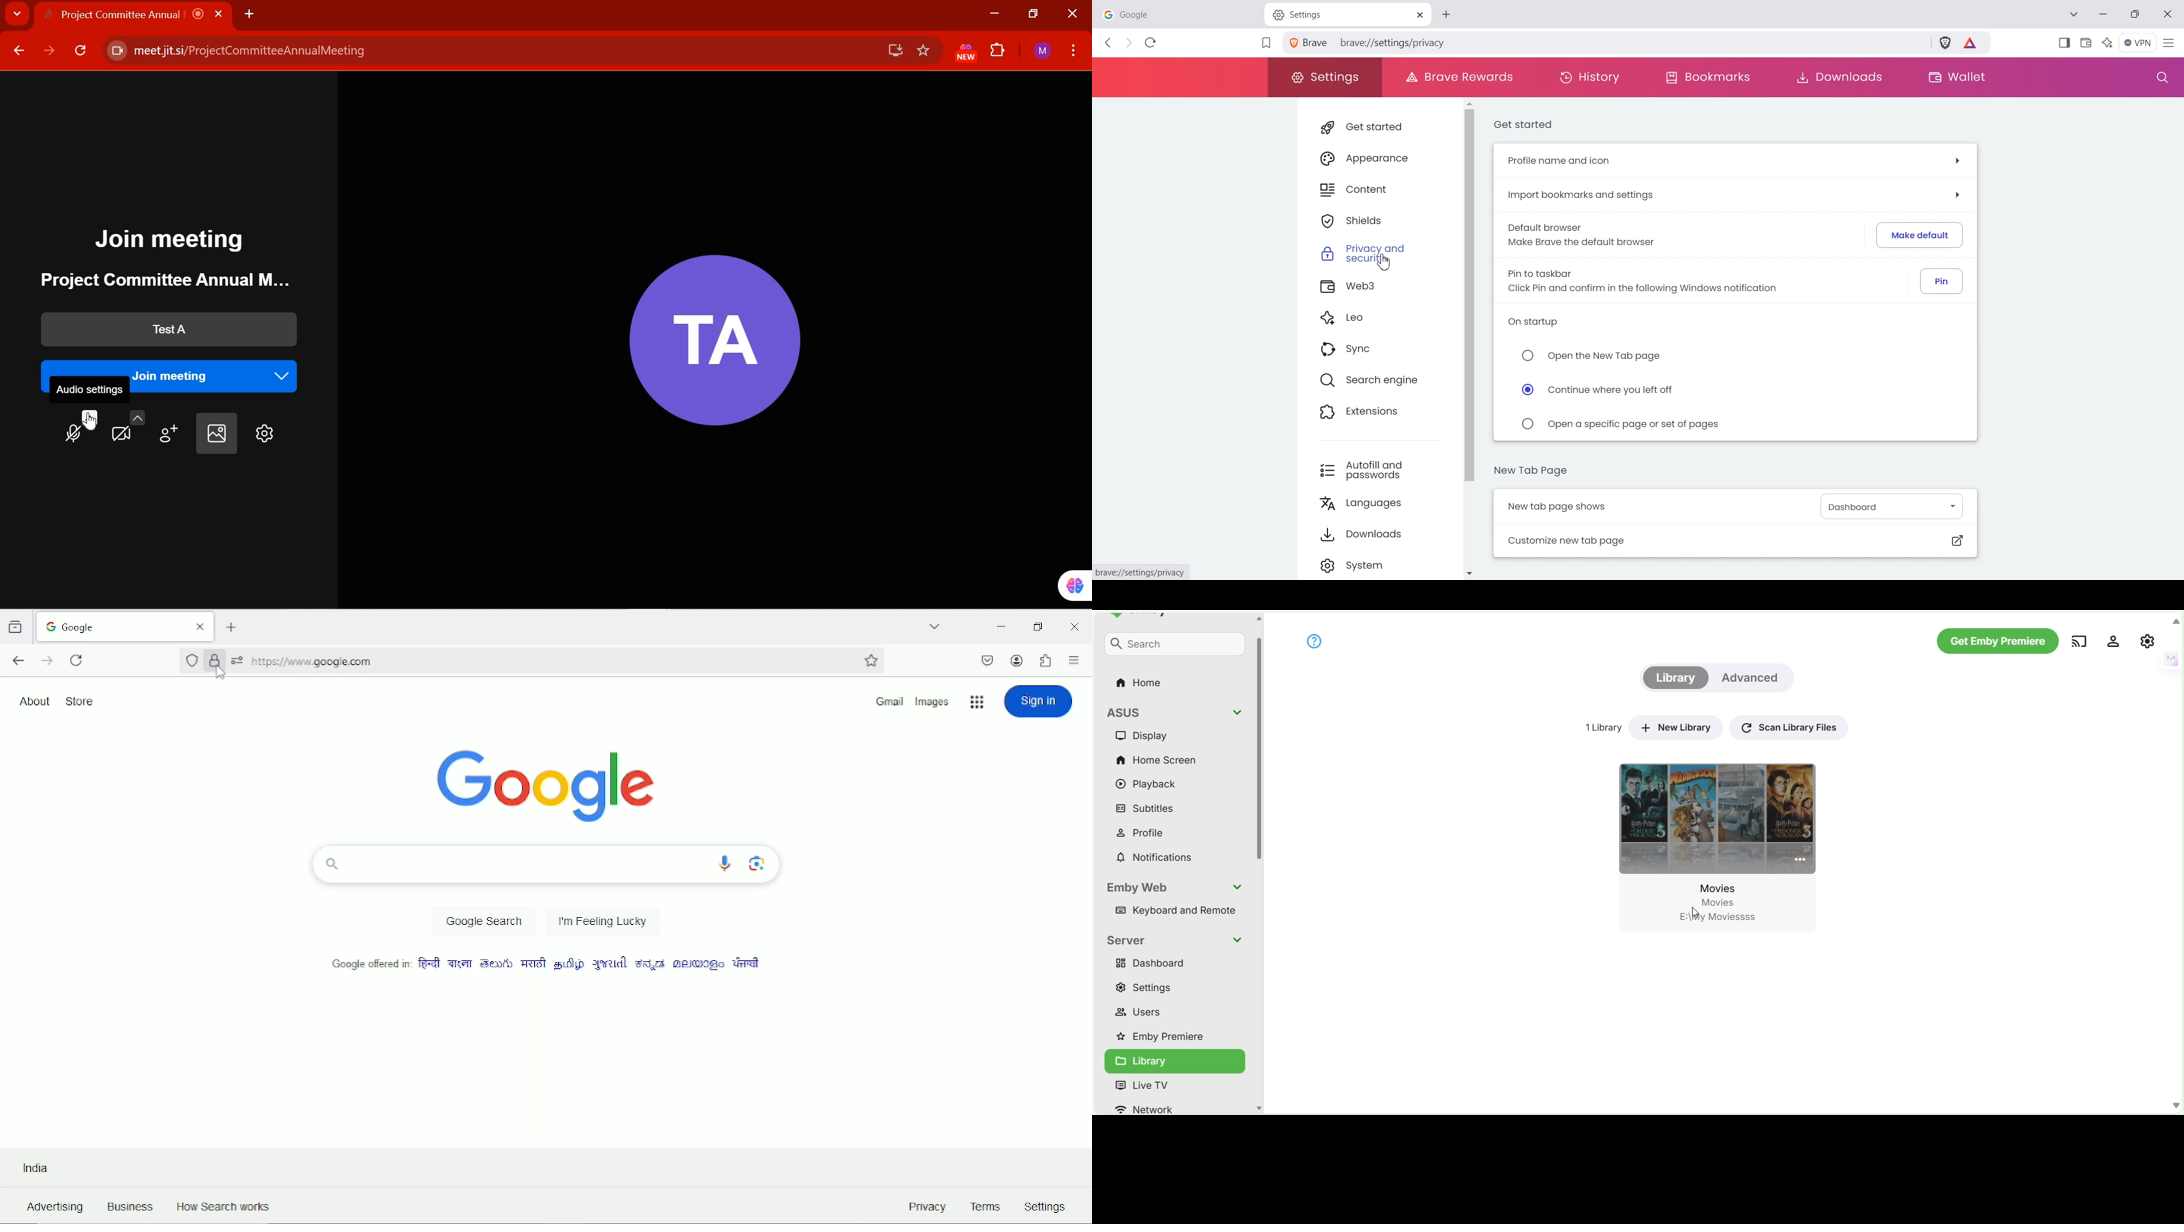 The height and width of the screenshot is (1232, 2184). Describe the element at coordinates (164, 330) in the screenshot. I see `Test A` at that location.